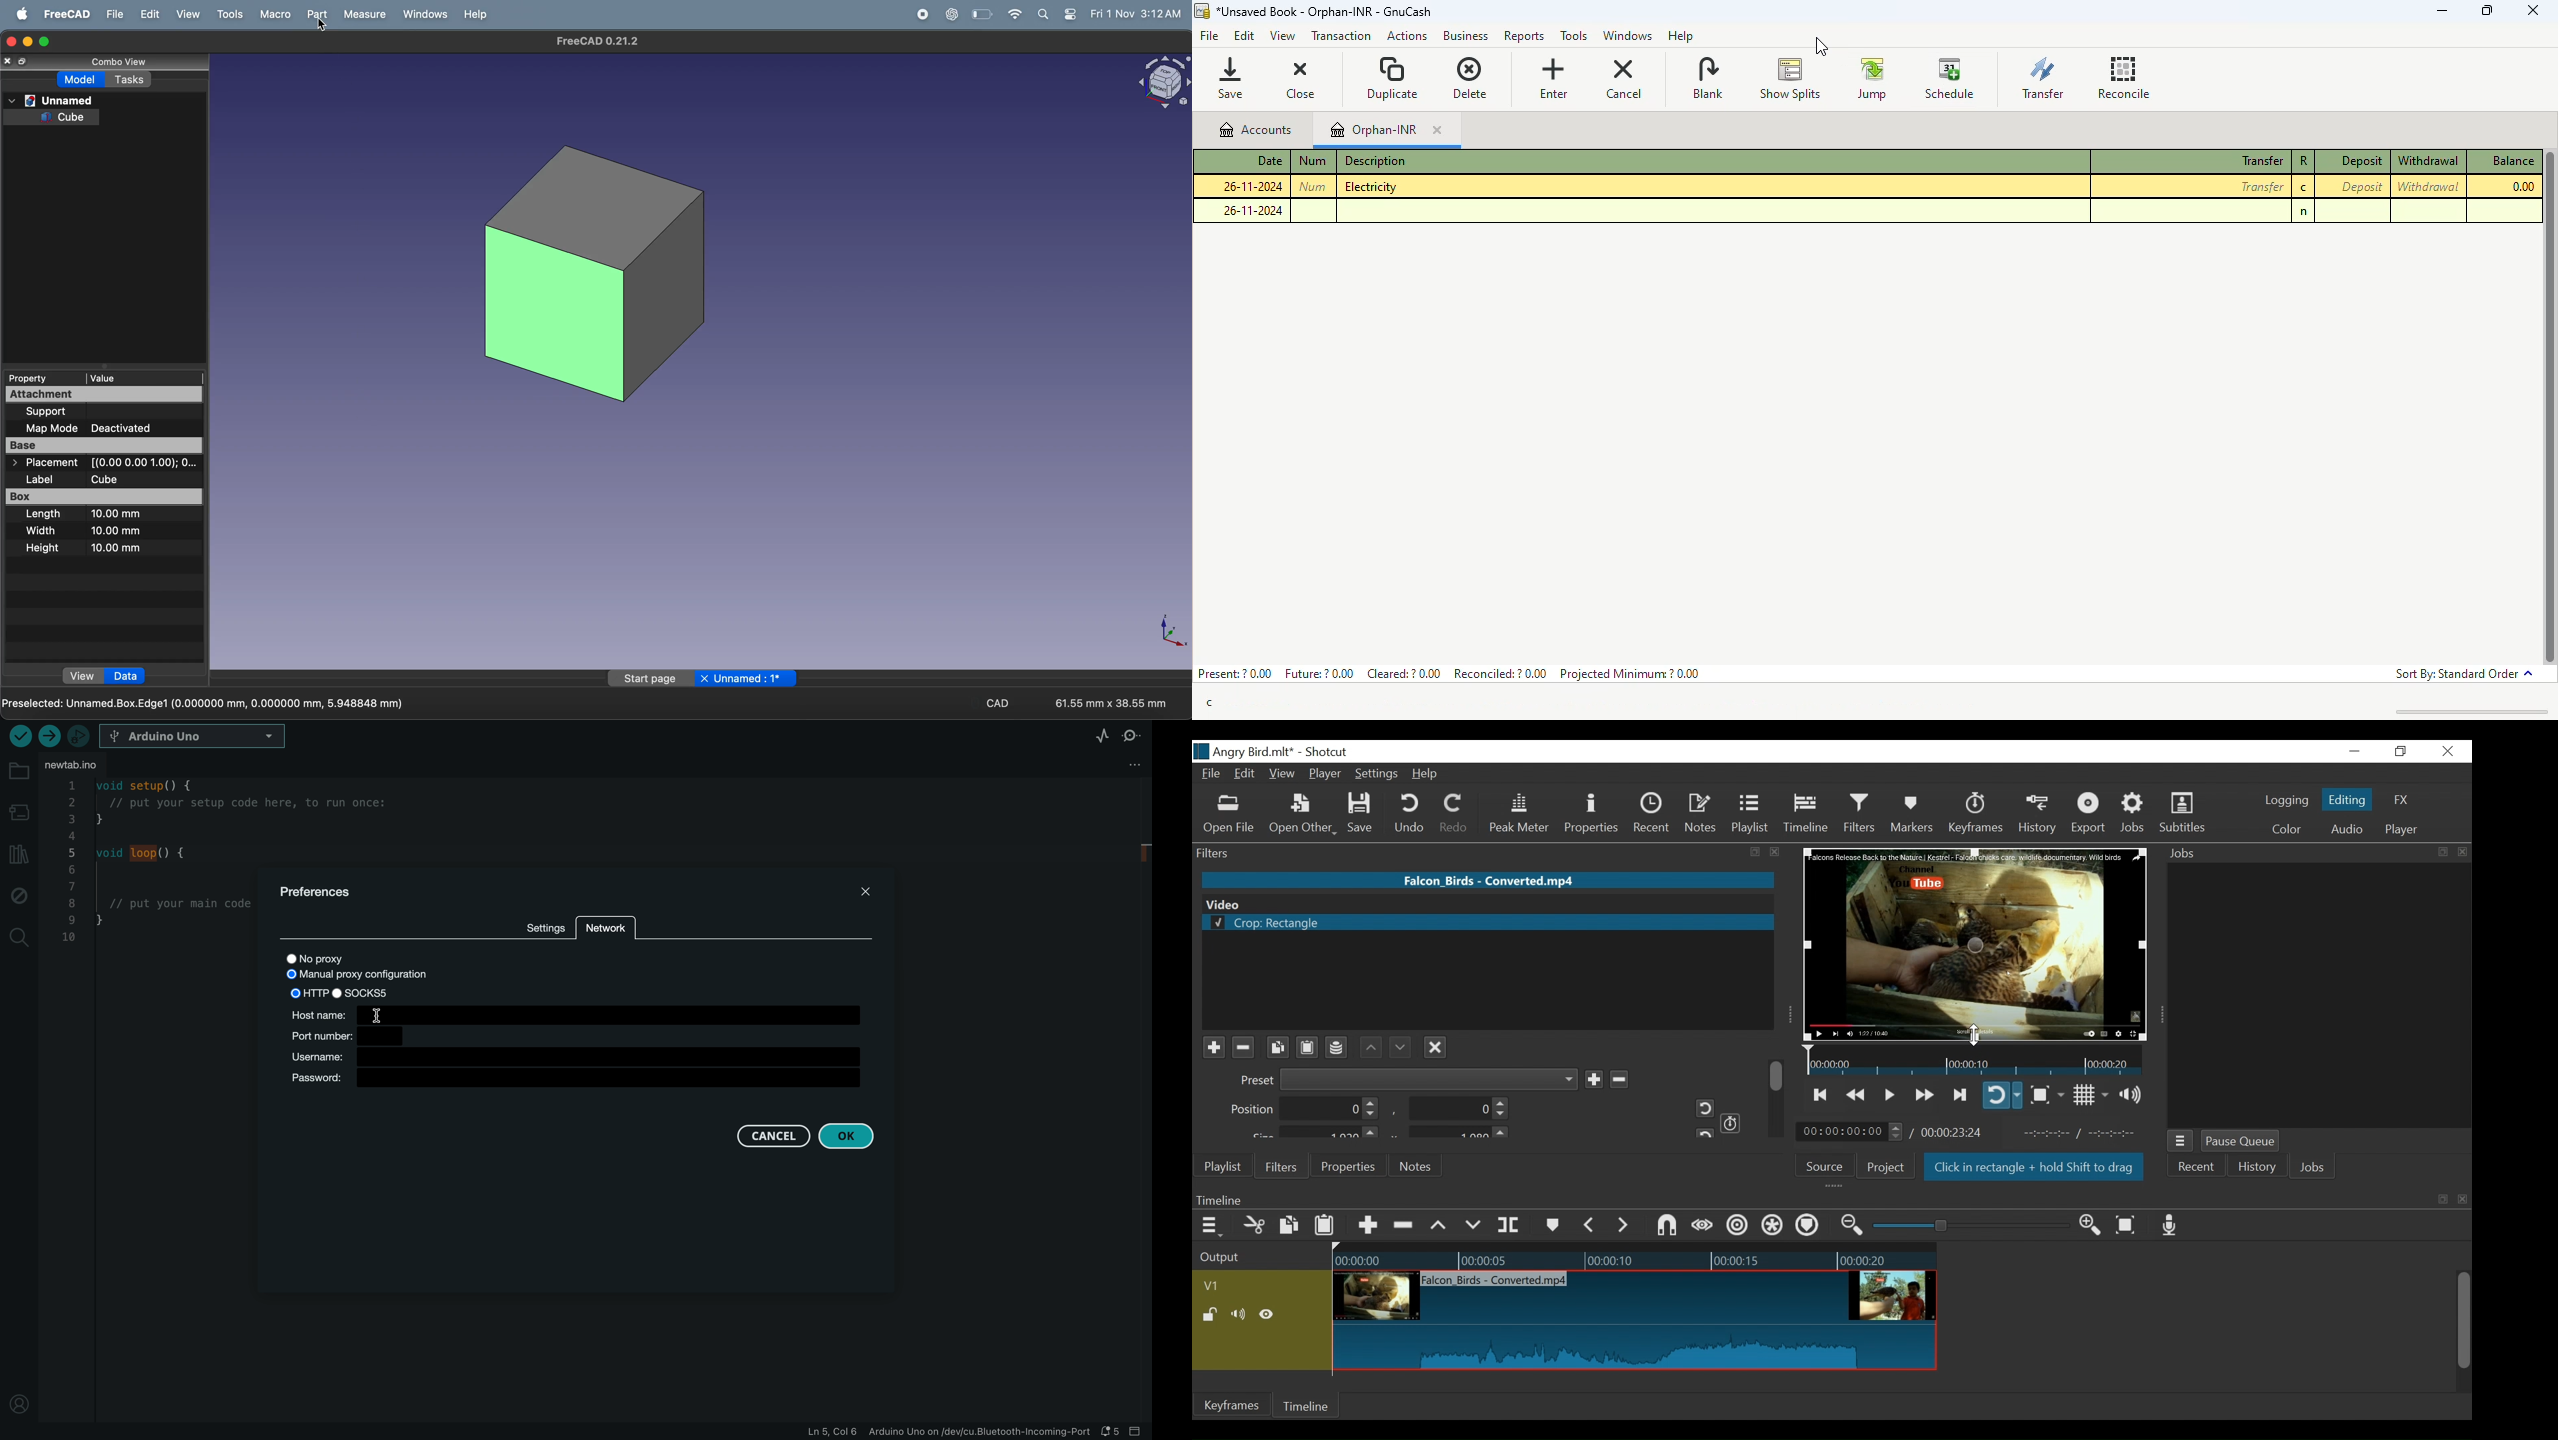 The image size is (2576, 1456). I want to click on History, so click(2257, 1169).